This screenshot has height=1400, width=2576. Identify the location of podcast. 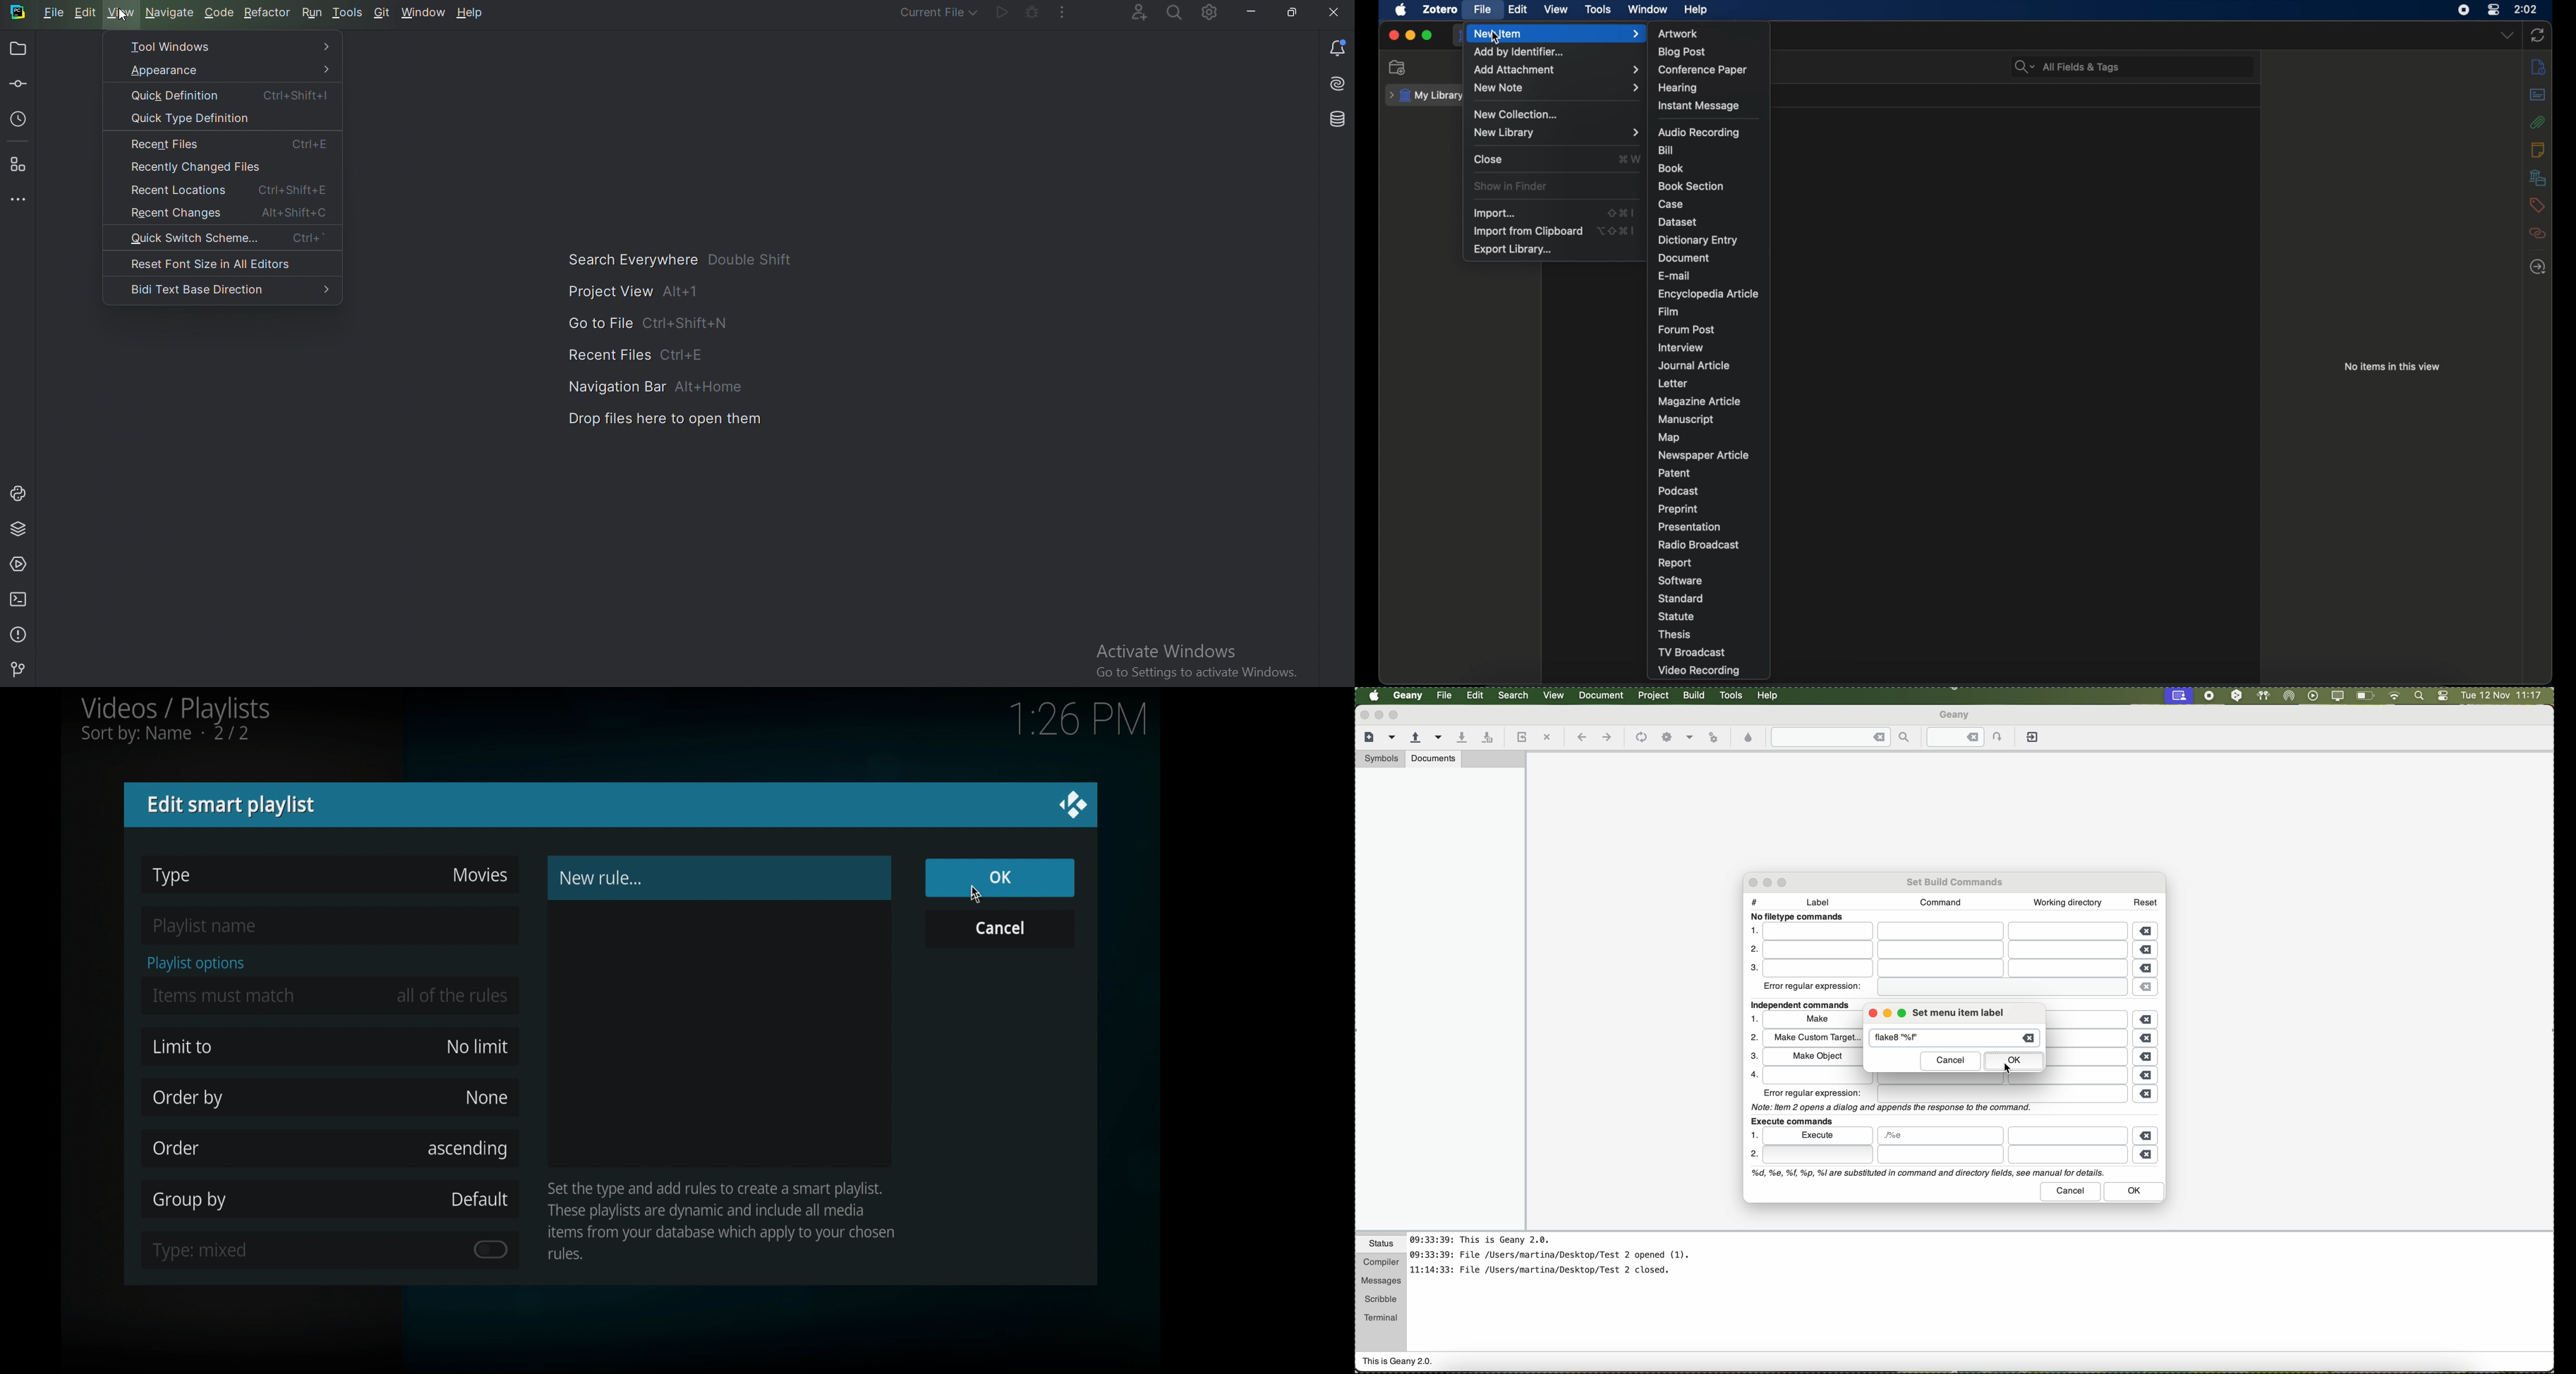
(1679, 491).